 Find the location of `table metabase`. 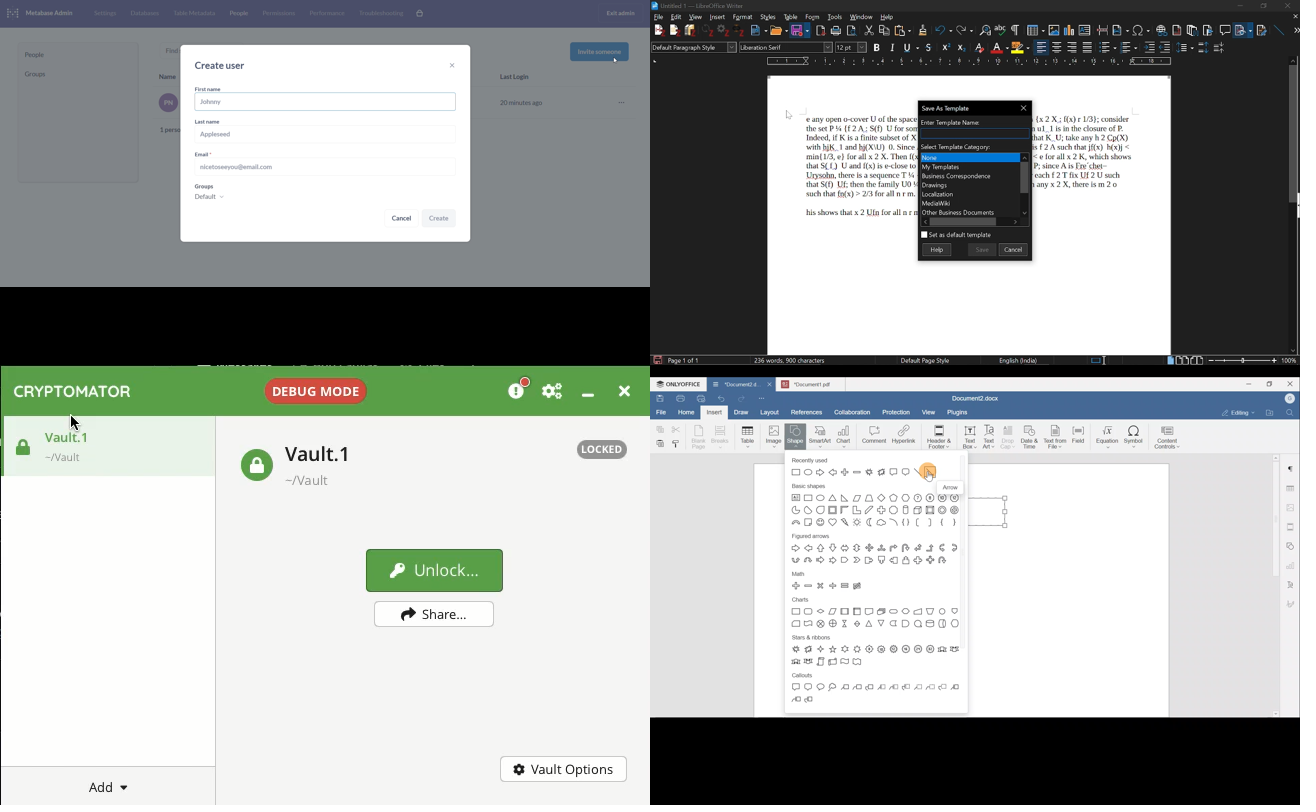

table metabase is located at coordinates (194, 14).